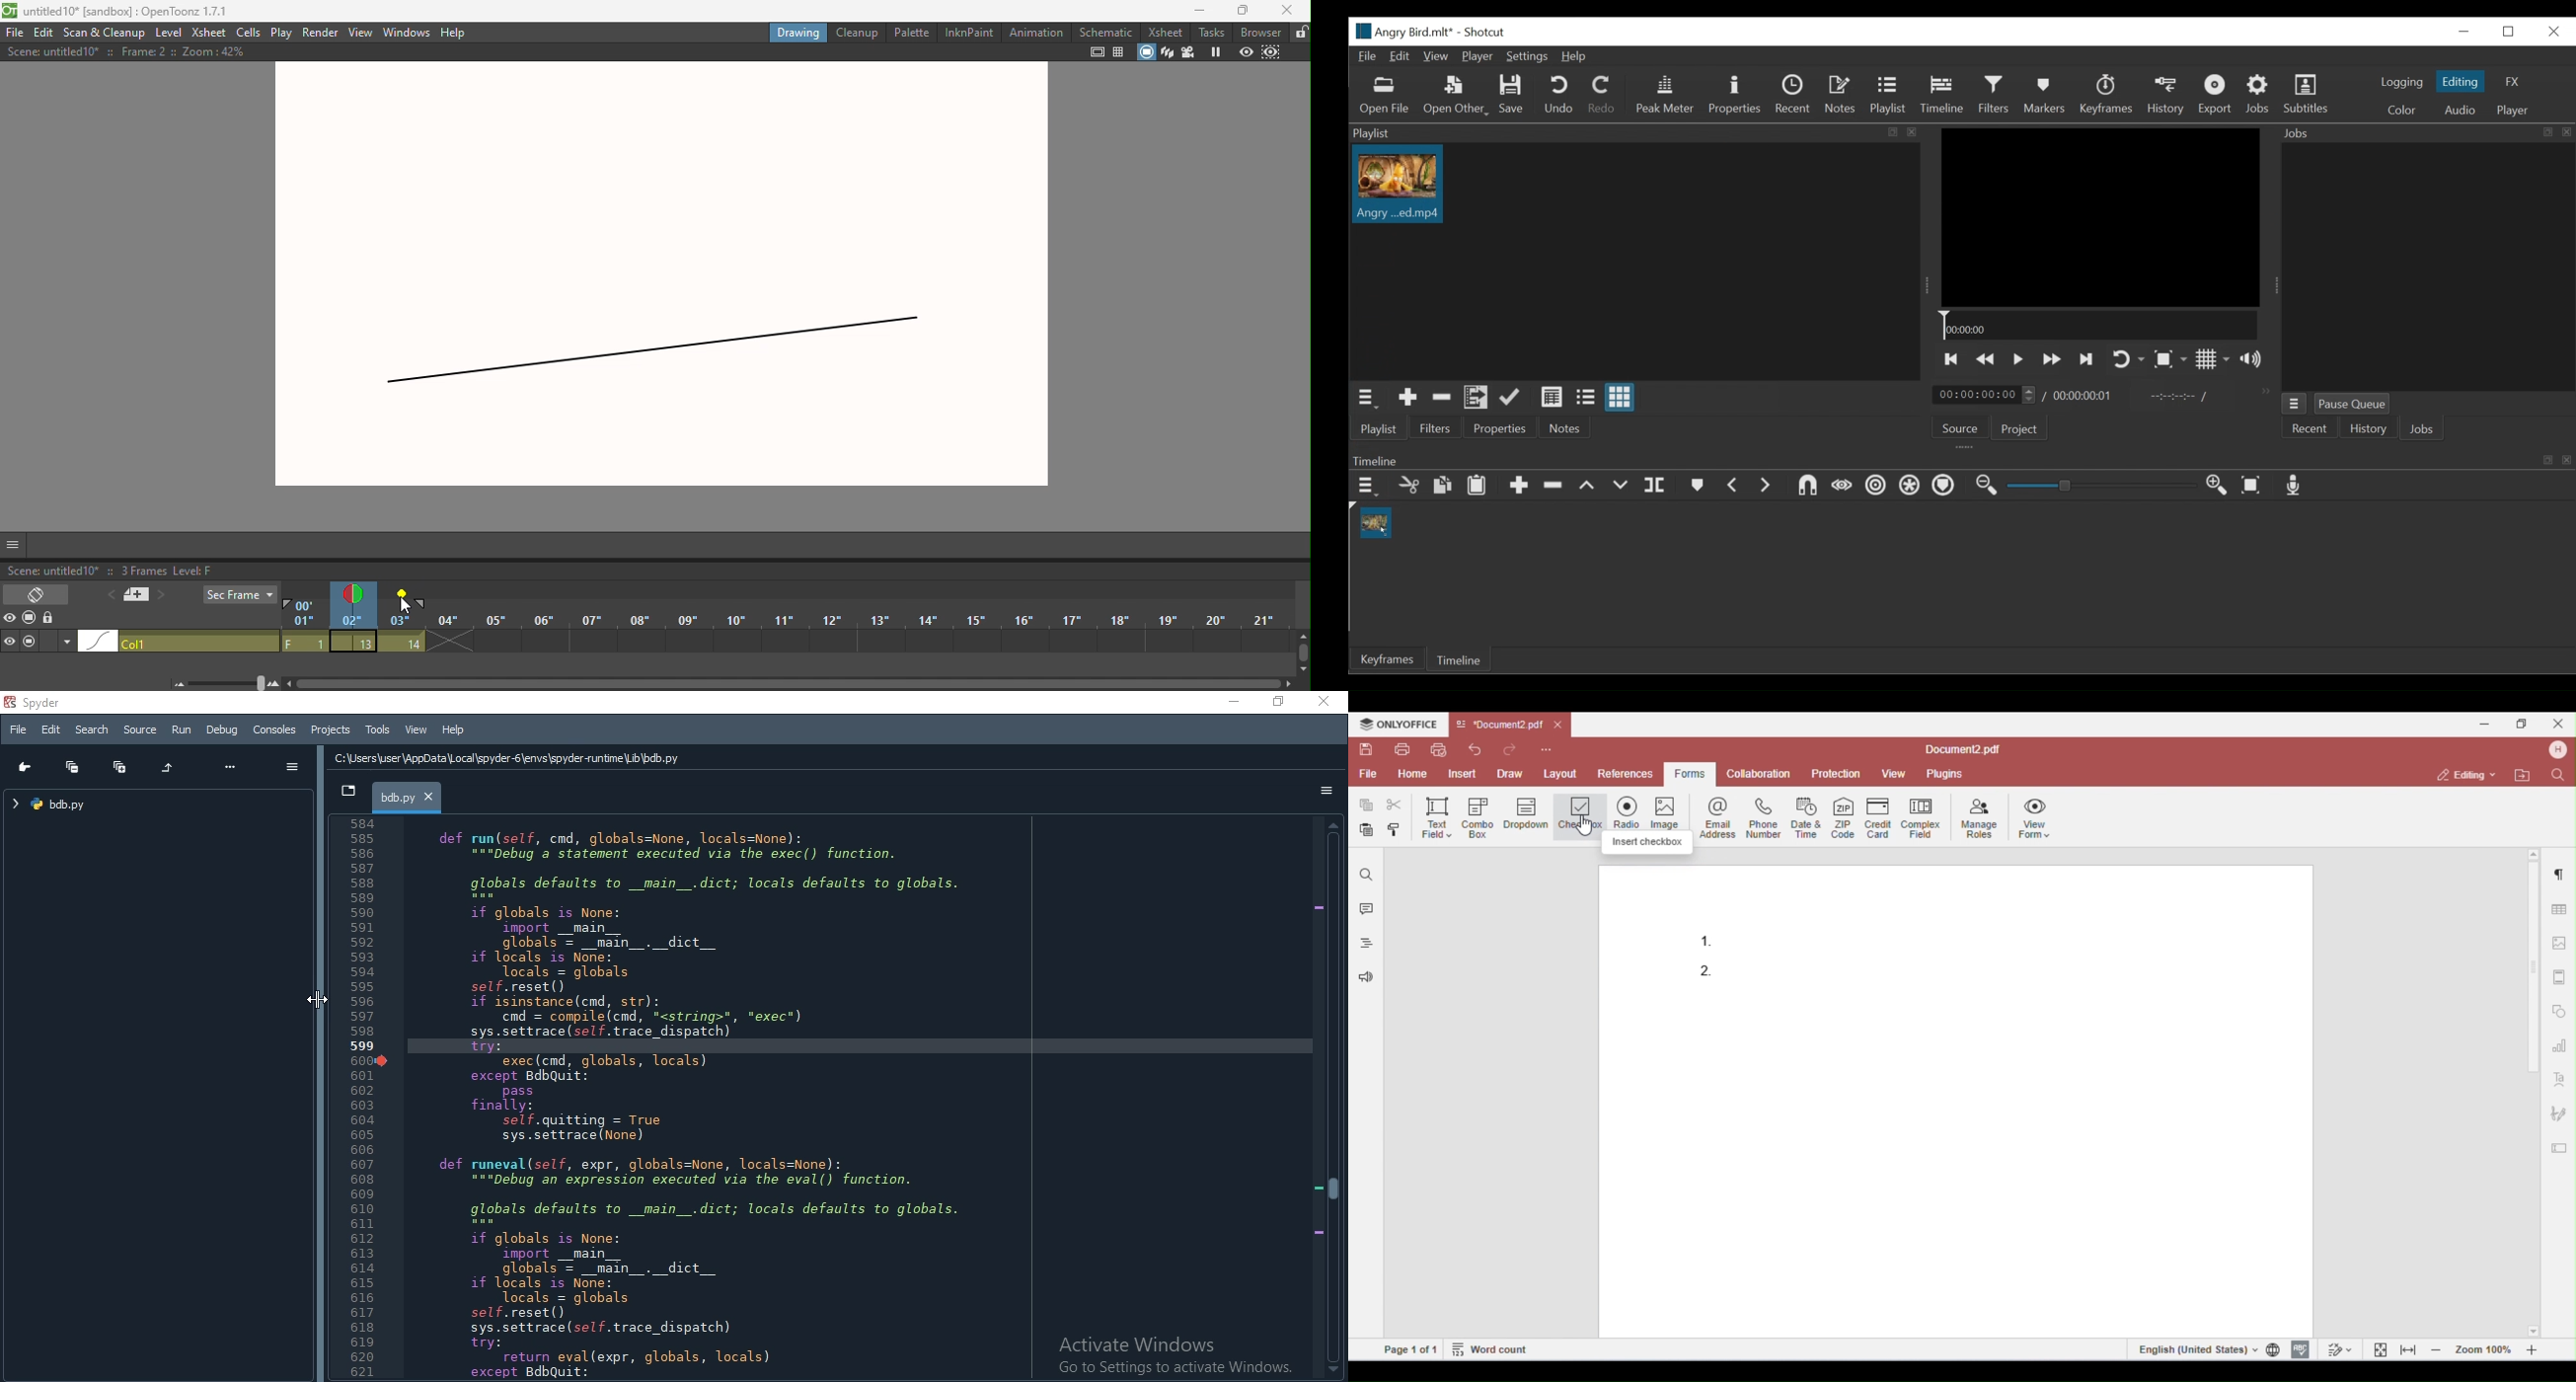  Describe the element at coordinates (2510, 33) in the screenshot. I see `Restore` at that location.